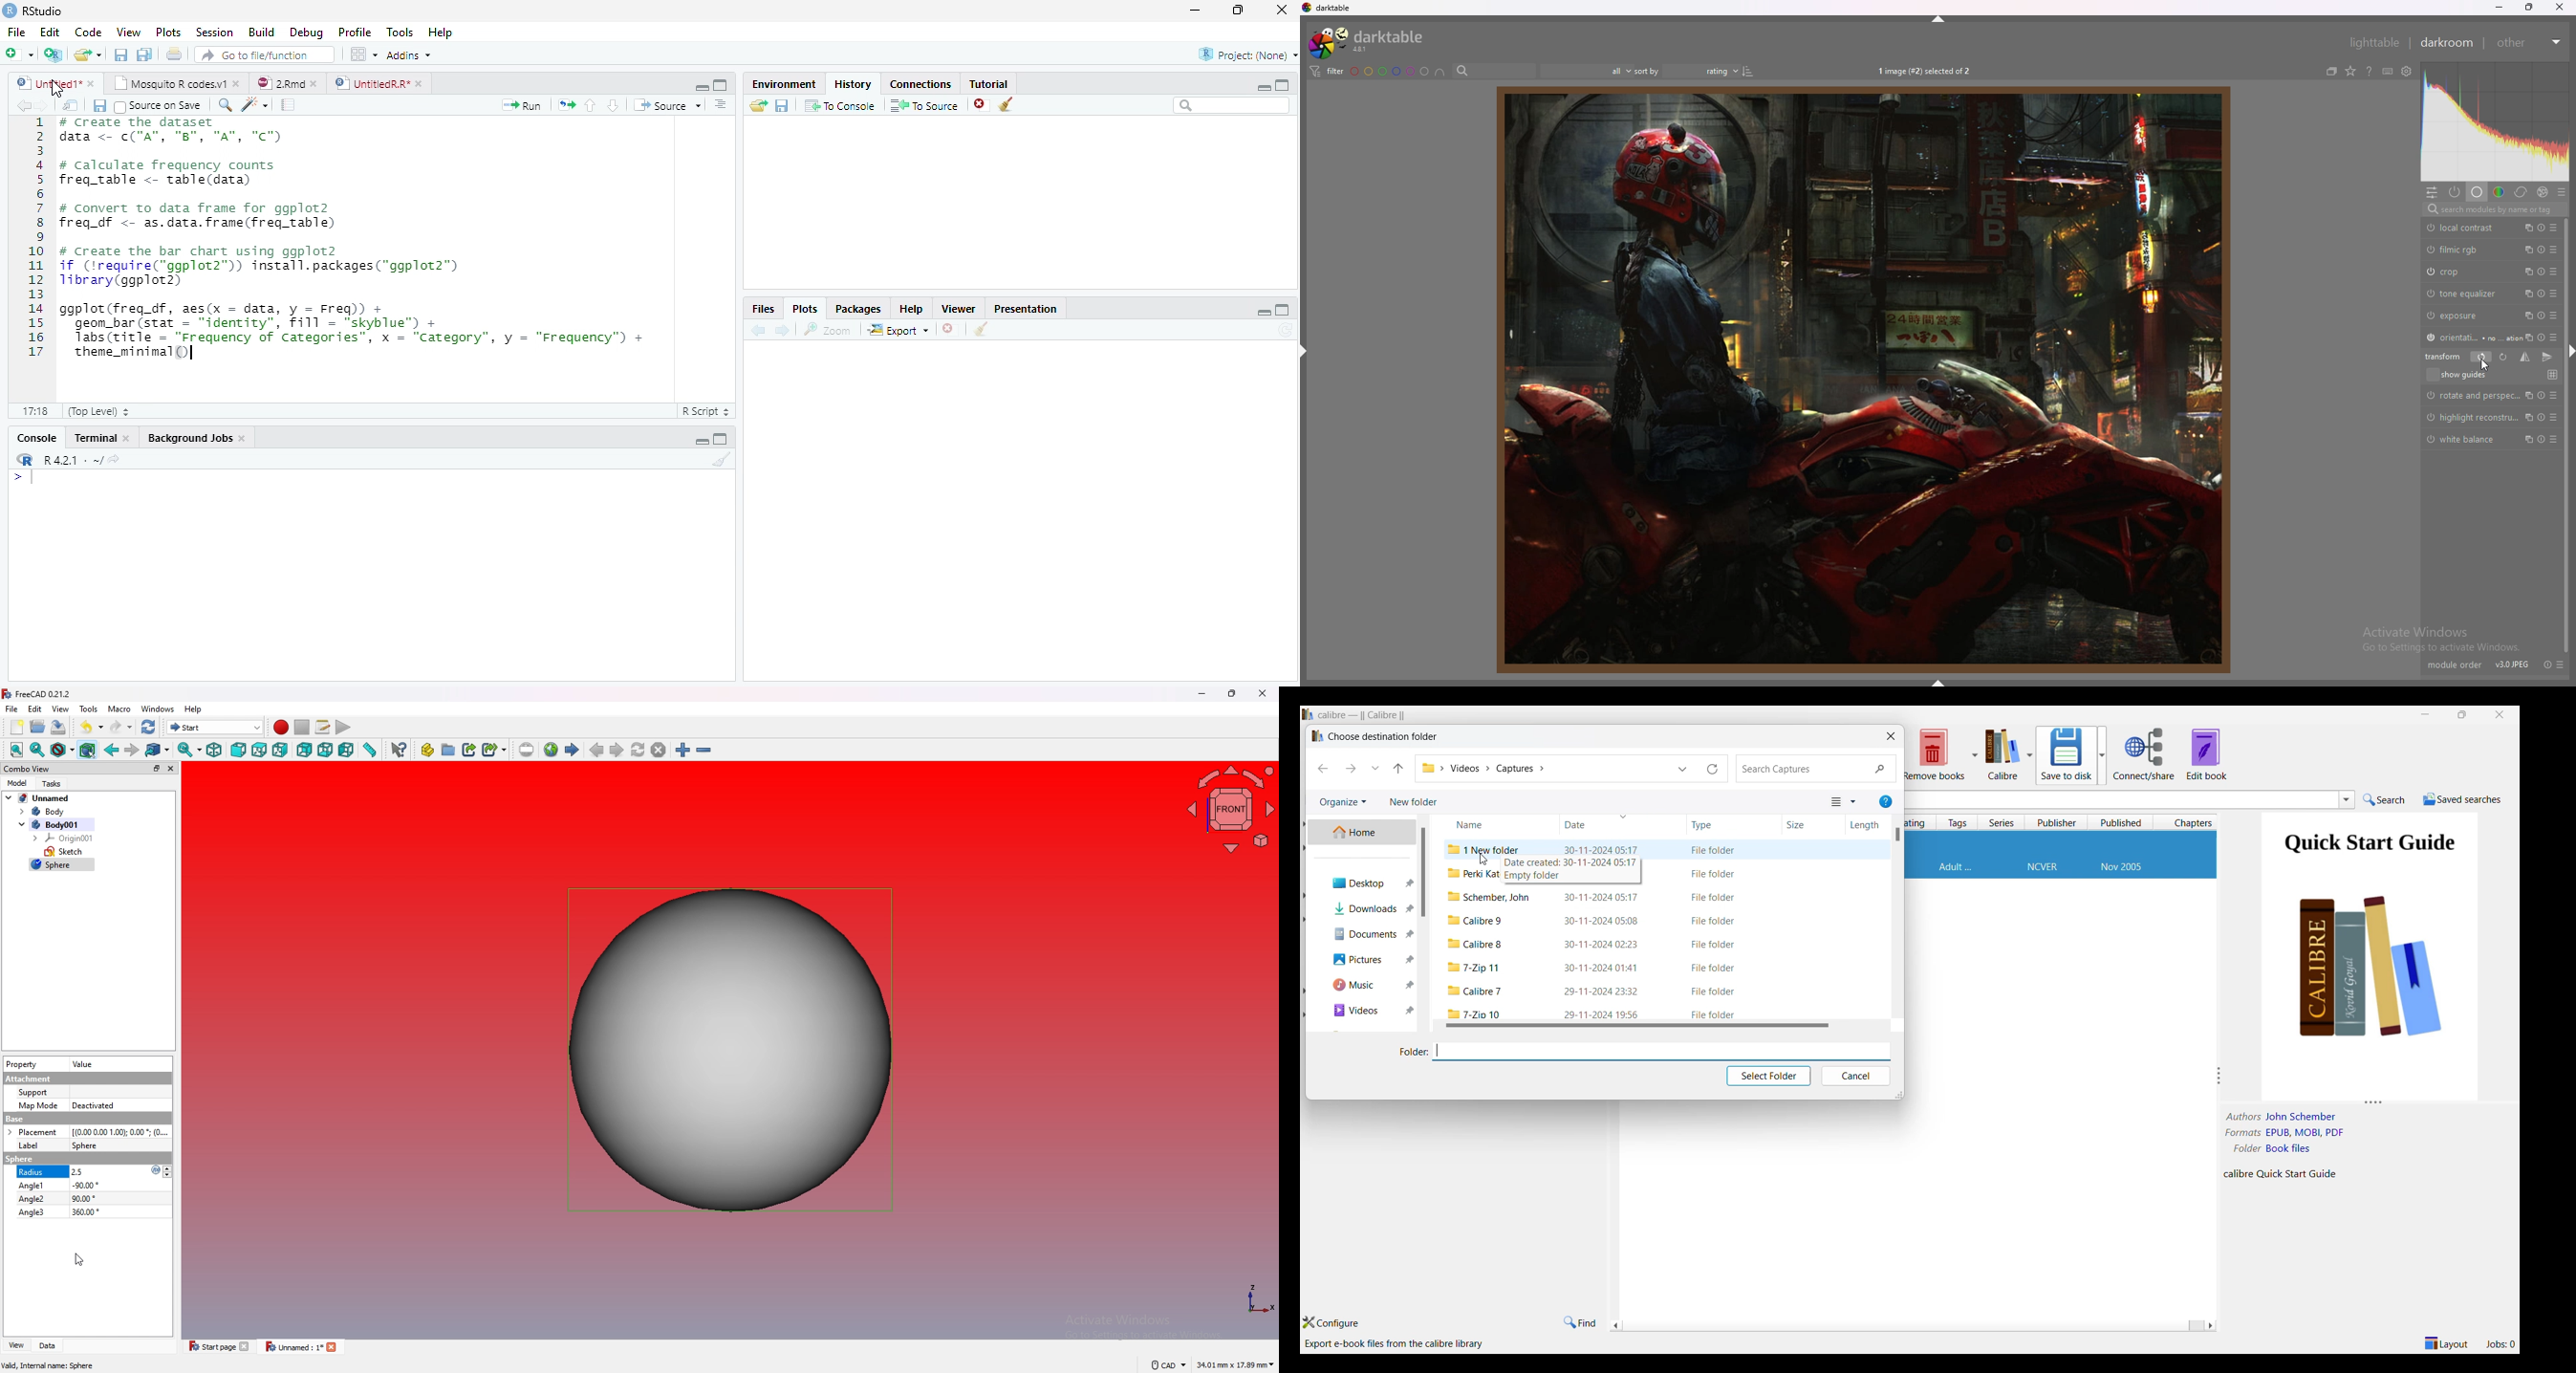 The image size is (2576, 1400). What do you see at coordinates (51, 812) in the screenshot?
I see `body` at bounding box center [51, 812].